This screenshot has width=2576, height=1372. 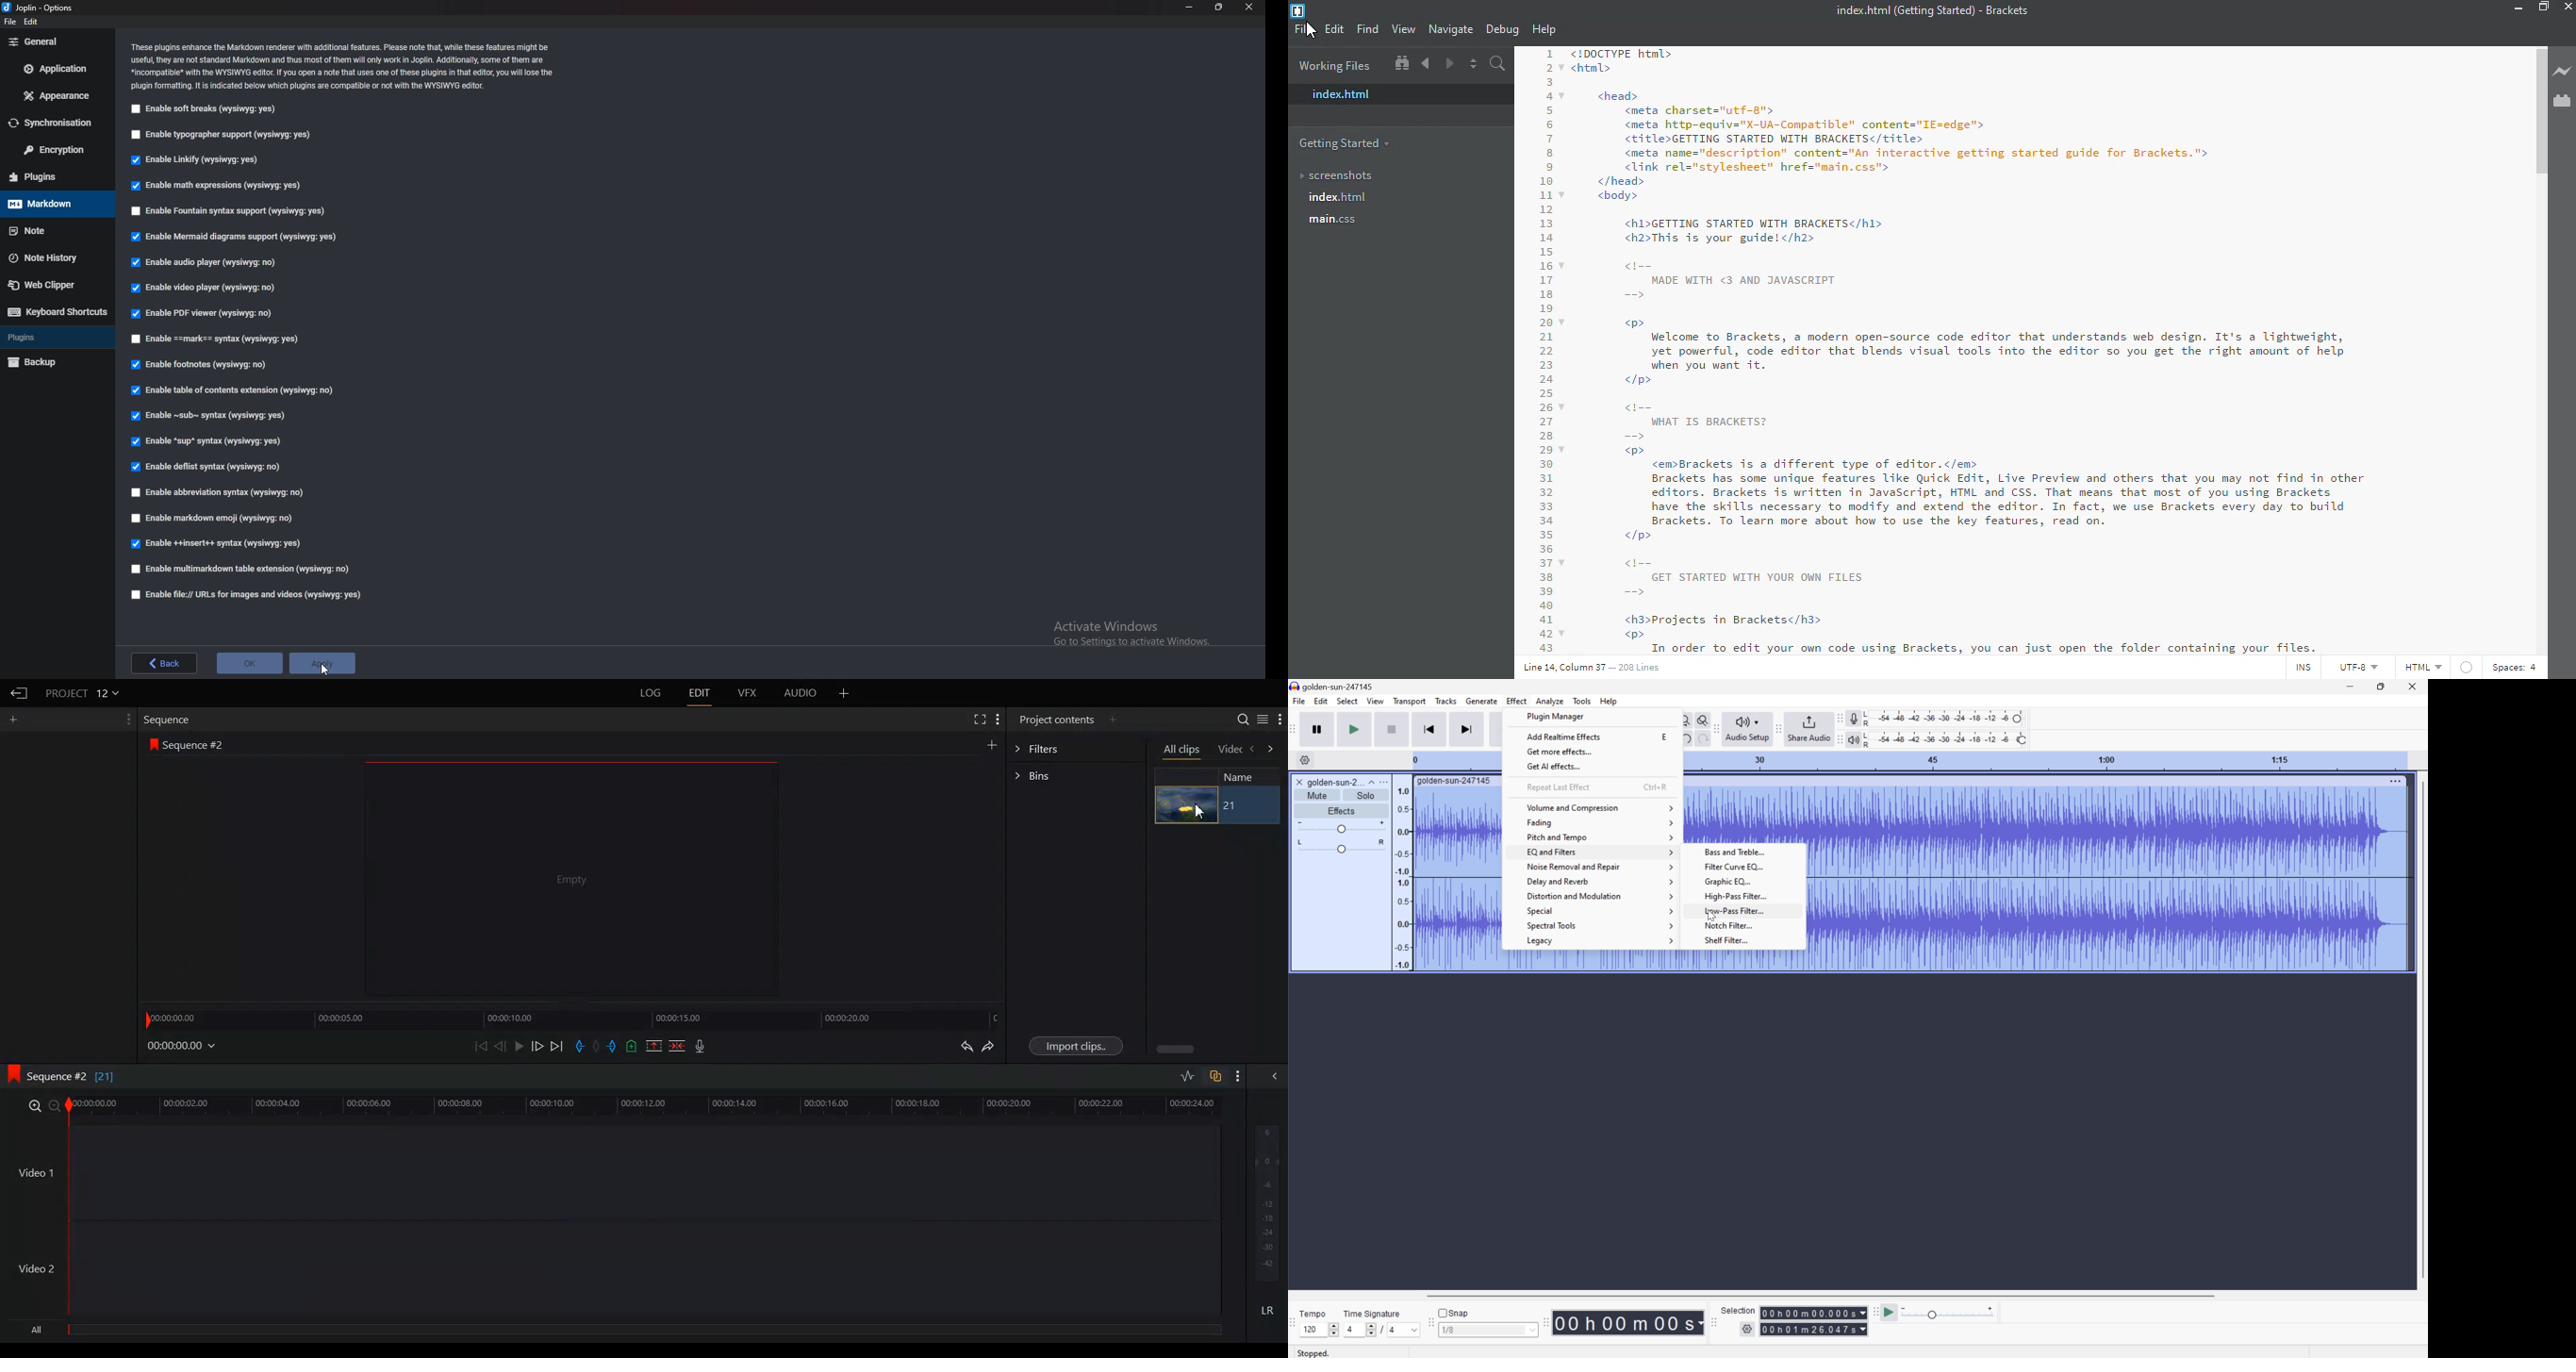 I want to click on Play, so click(x=1354, y=728).